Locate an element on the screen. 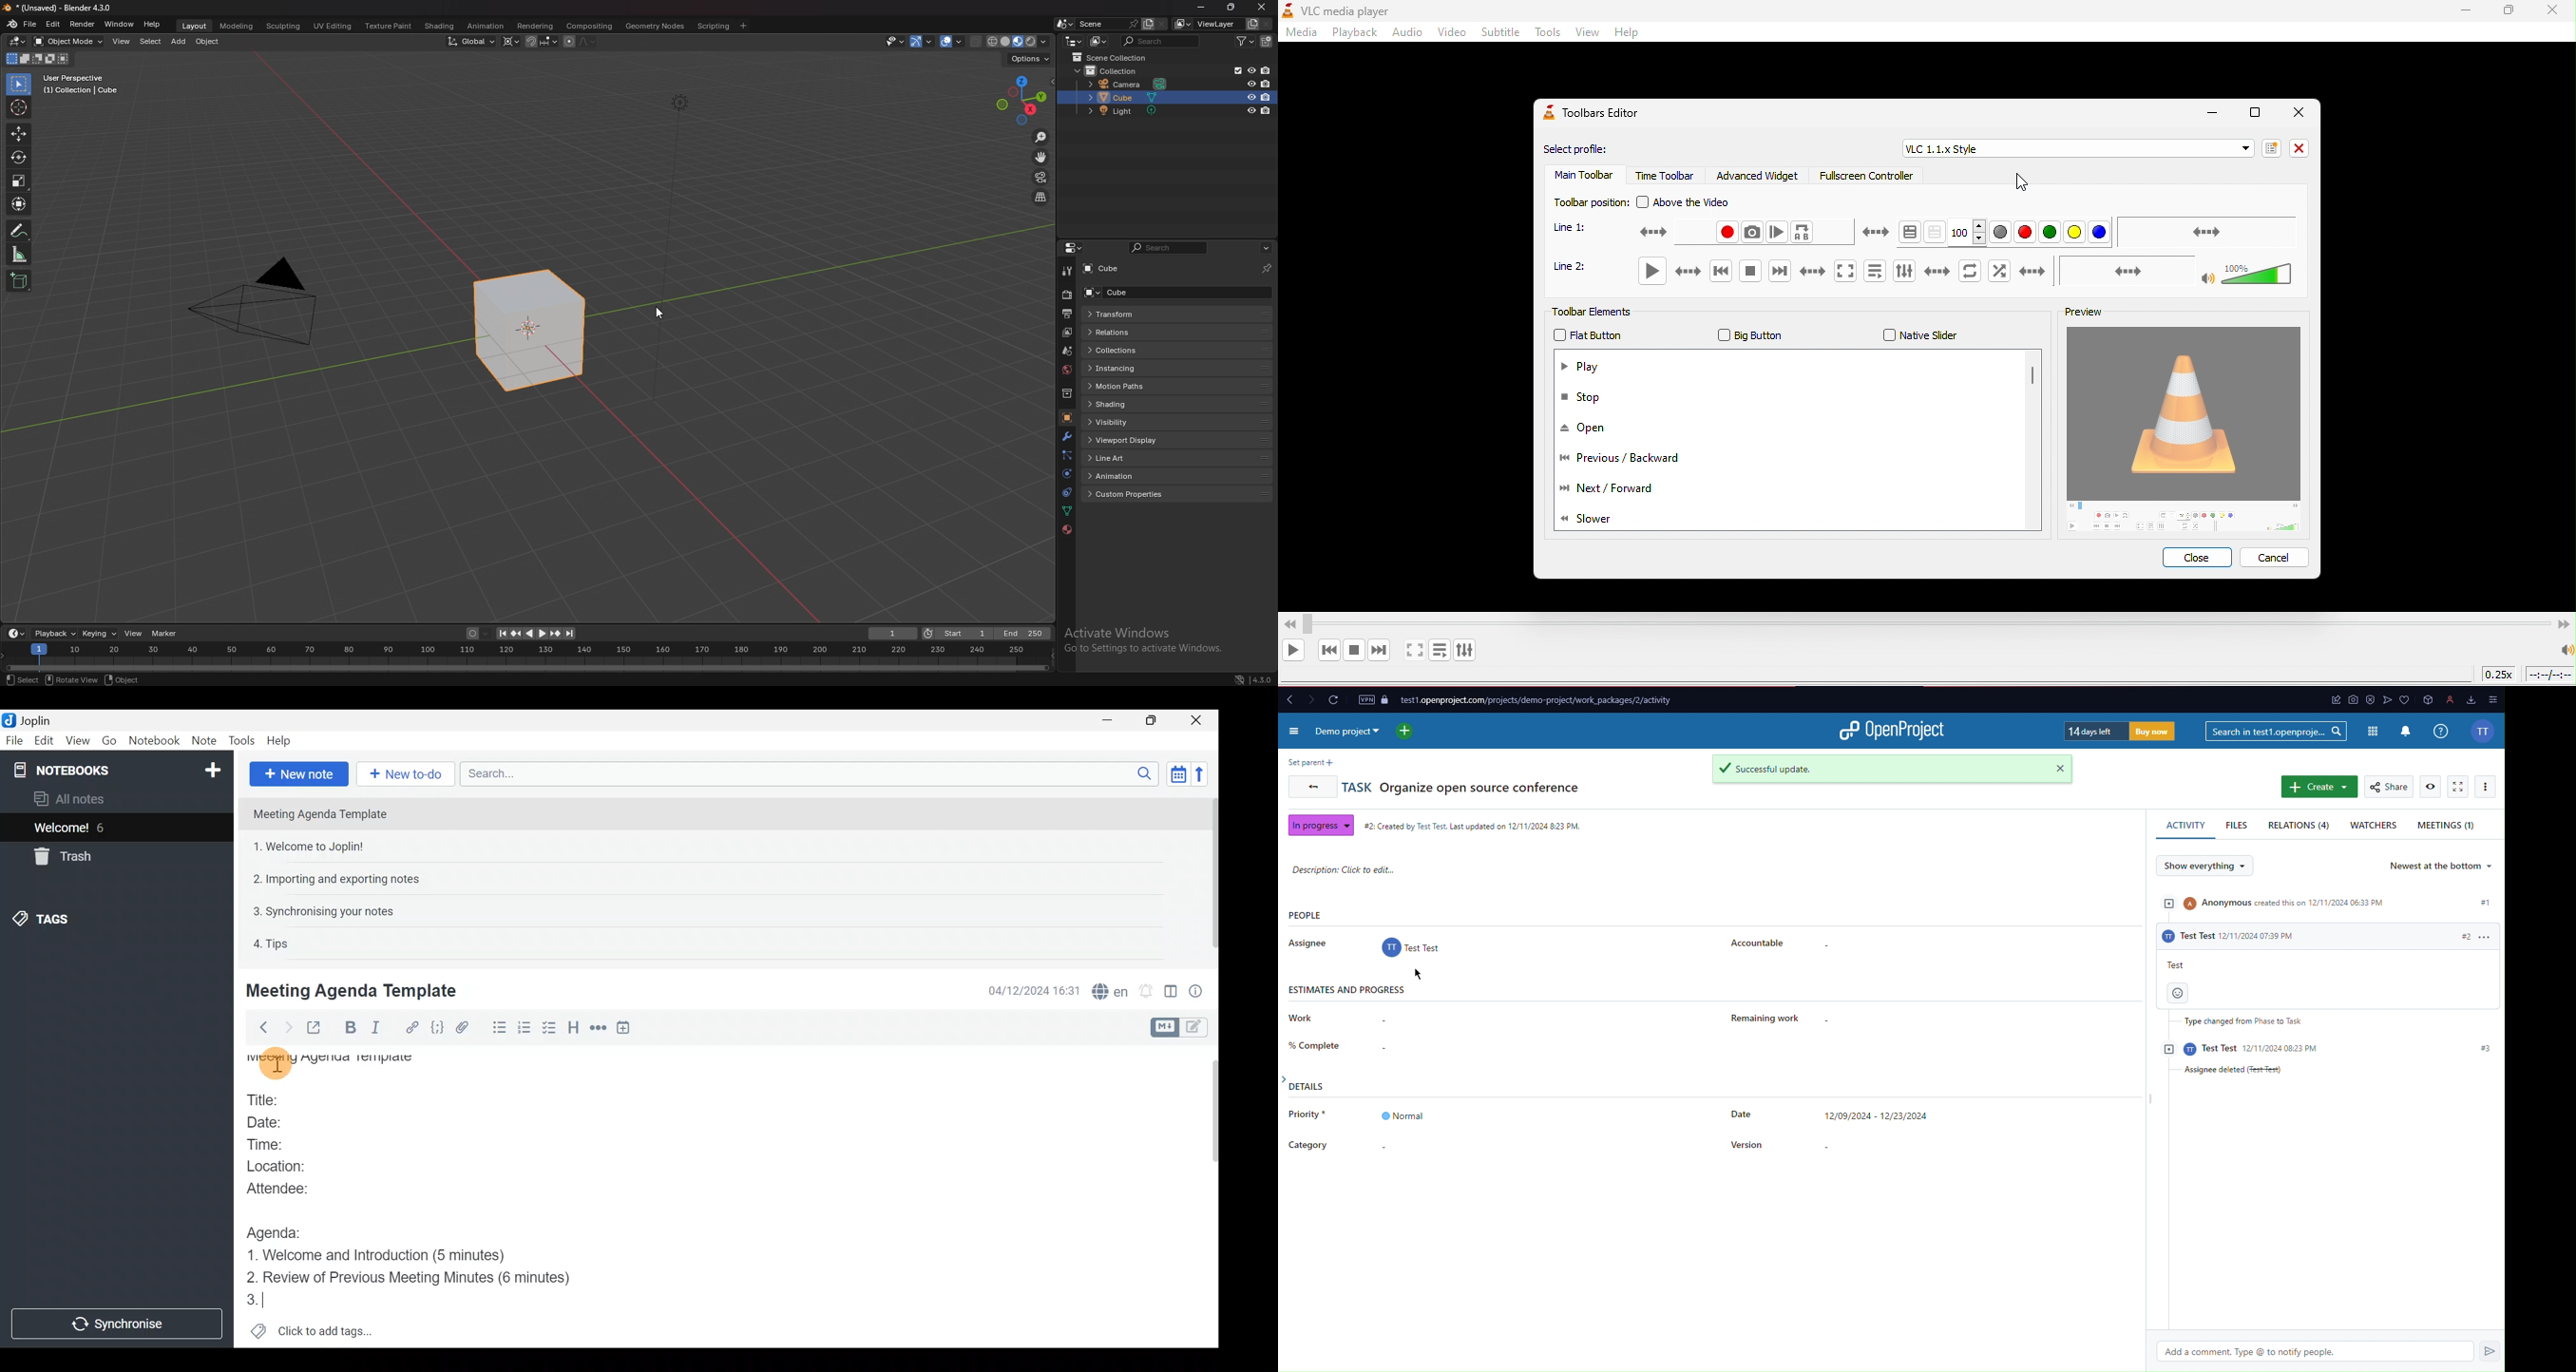 The height and width of the screenshot is (1372, 2576). Reverse sort order is located at coordinates (1201, 774).